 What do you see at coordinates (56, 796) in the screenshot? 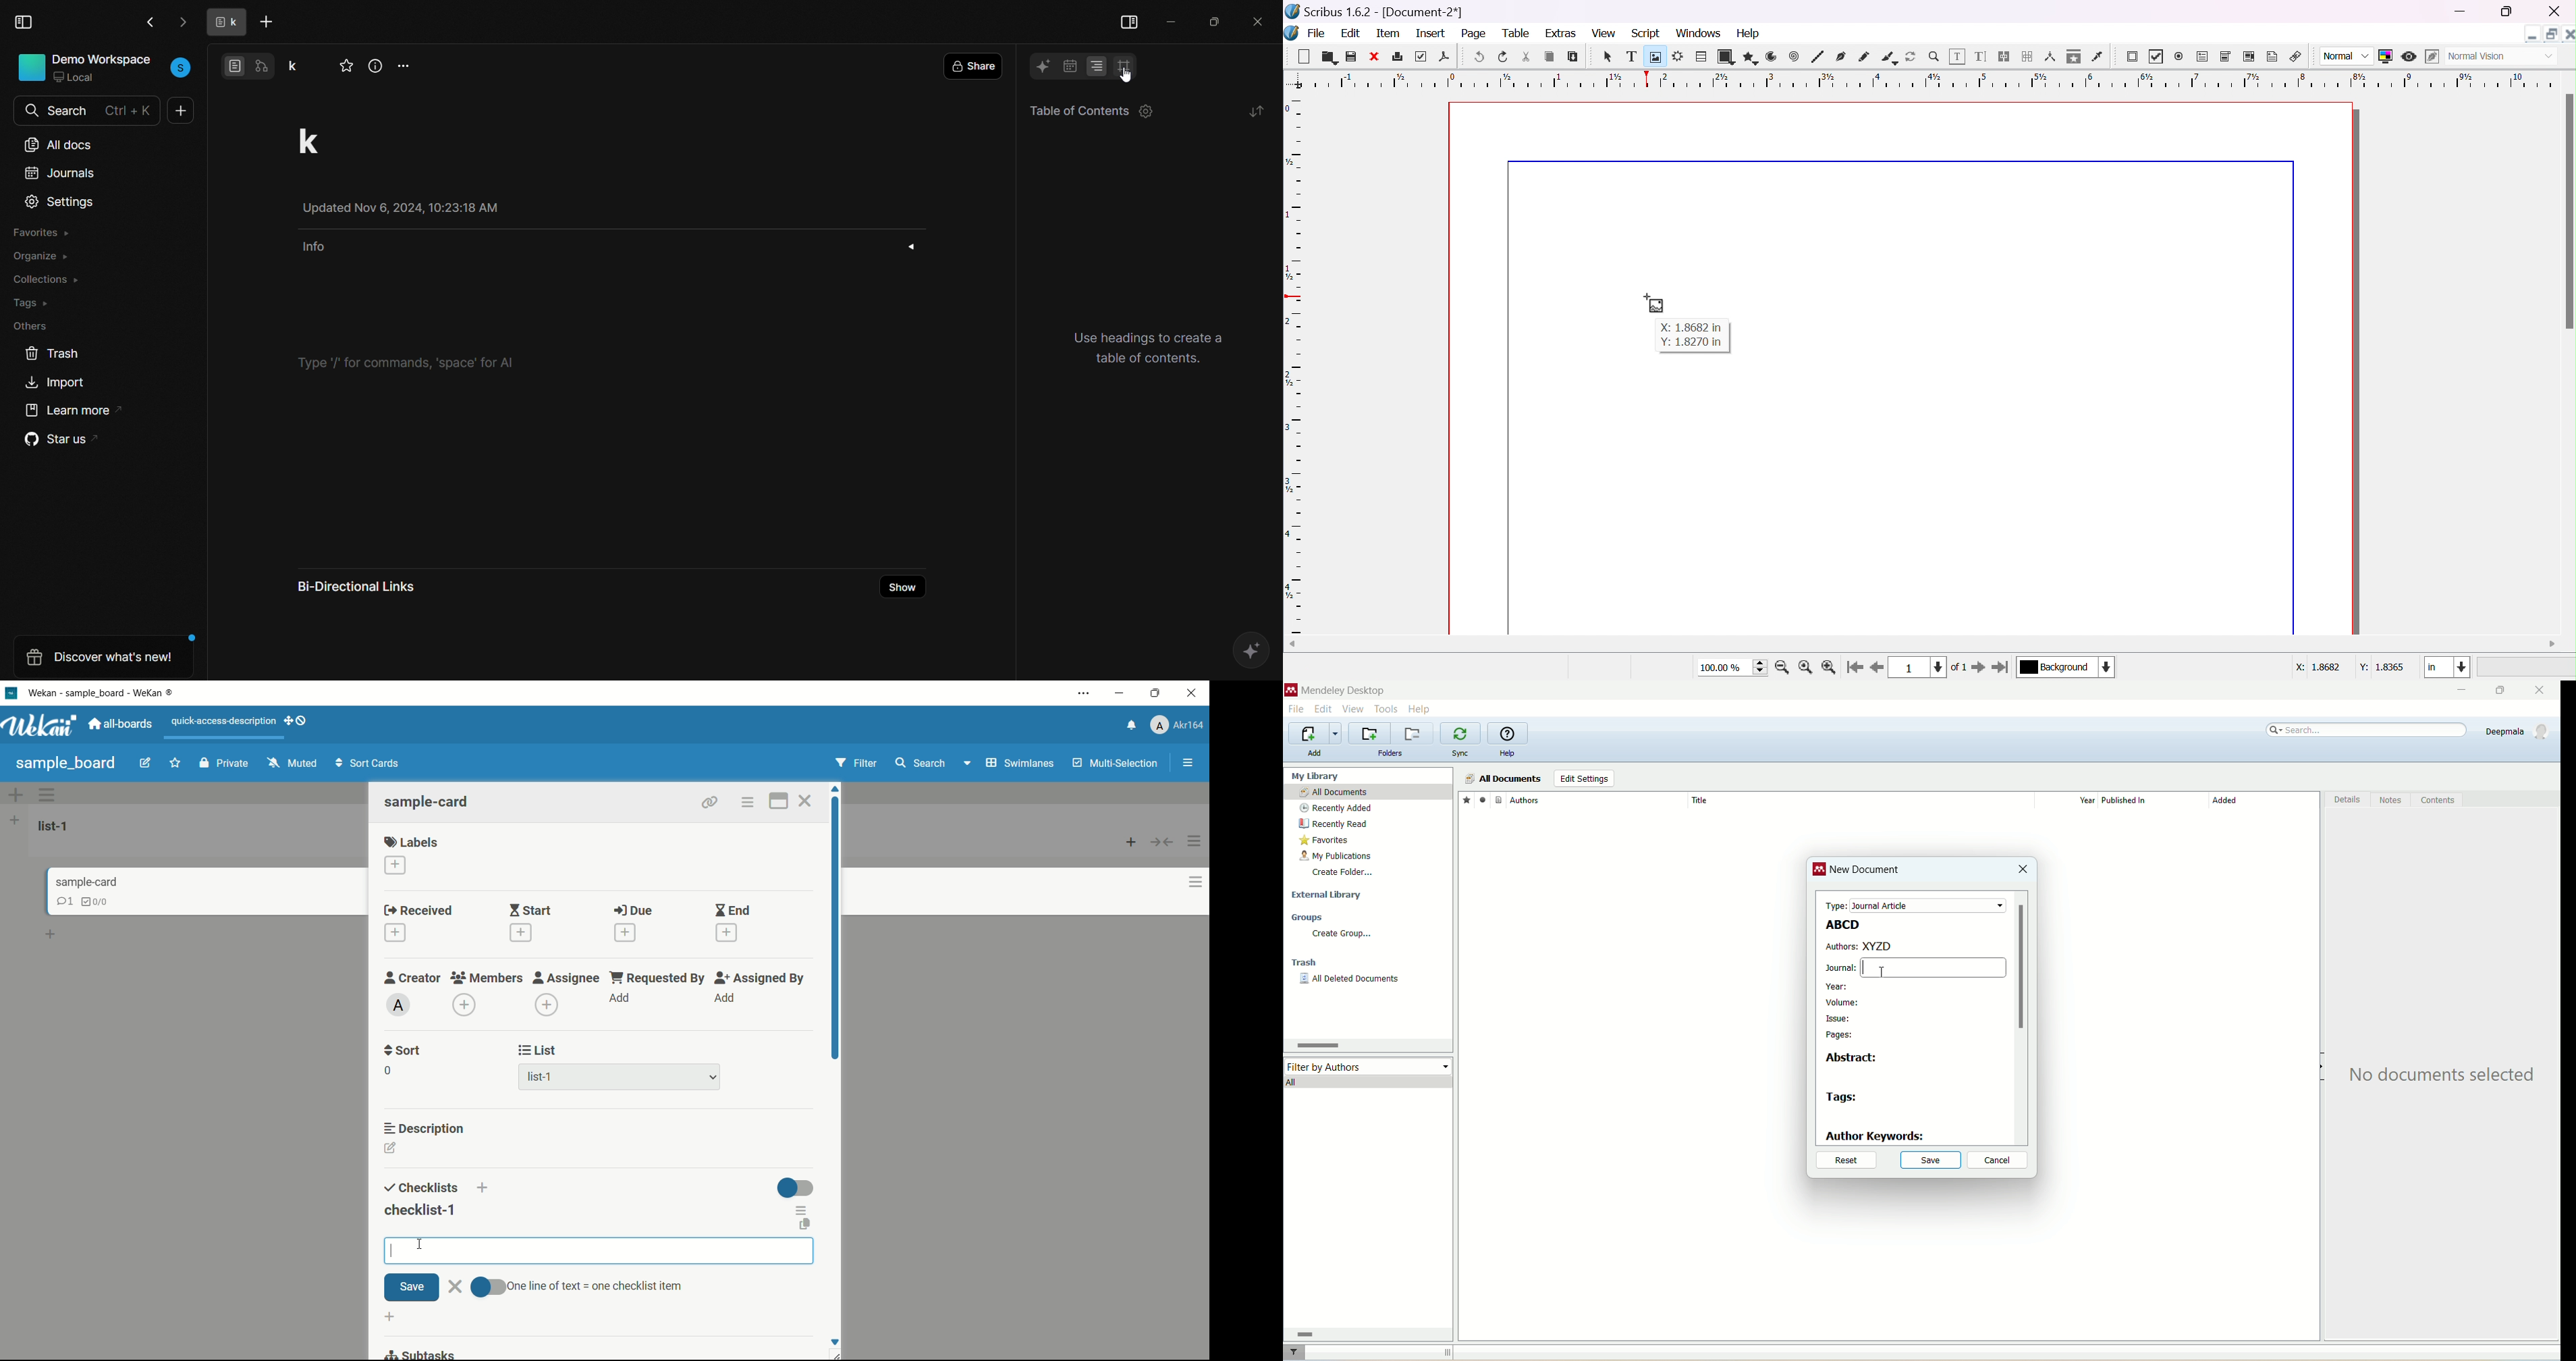
I see `options` at bounding box center [56, 796].